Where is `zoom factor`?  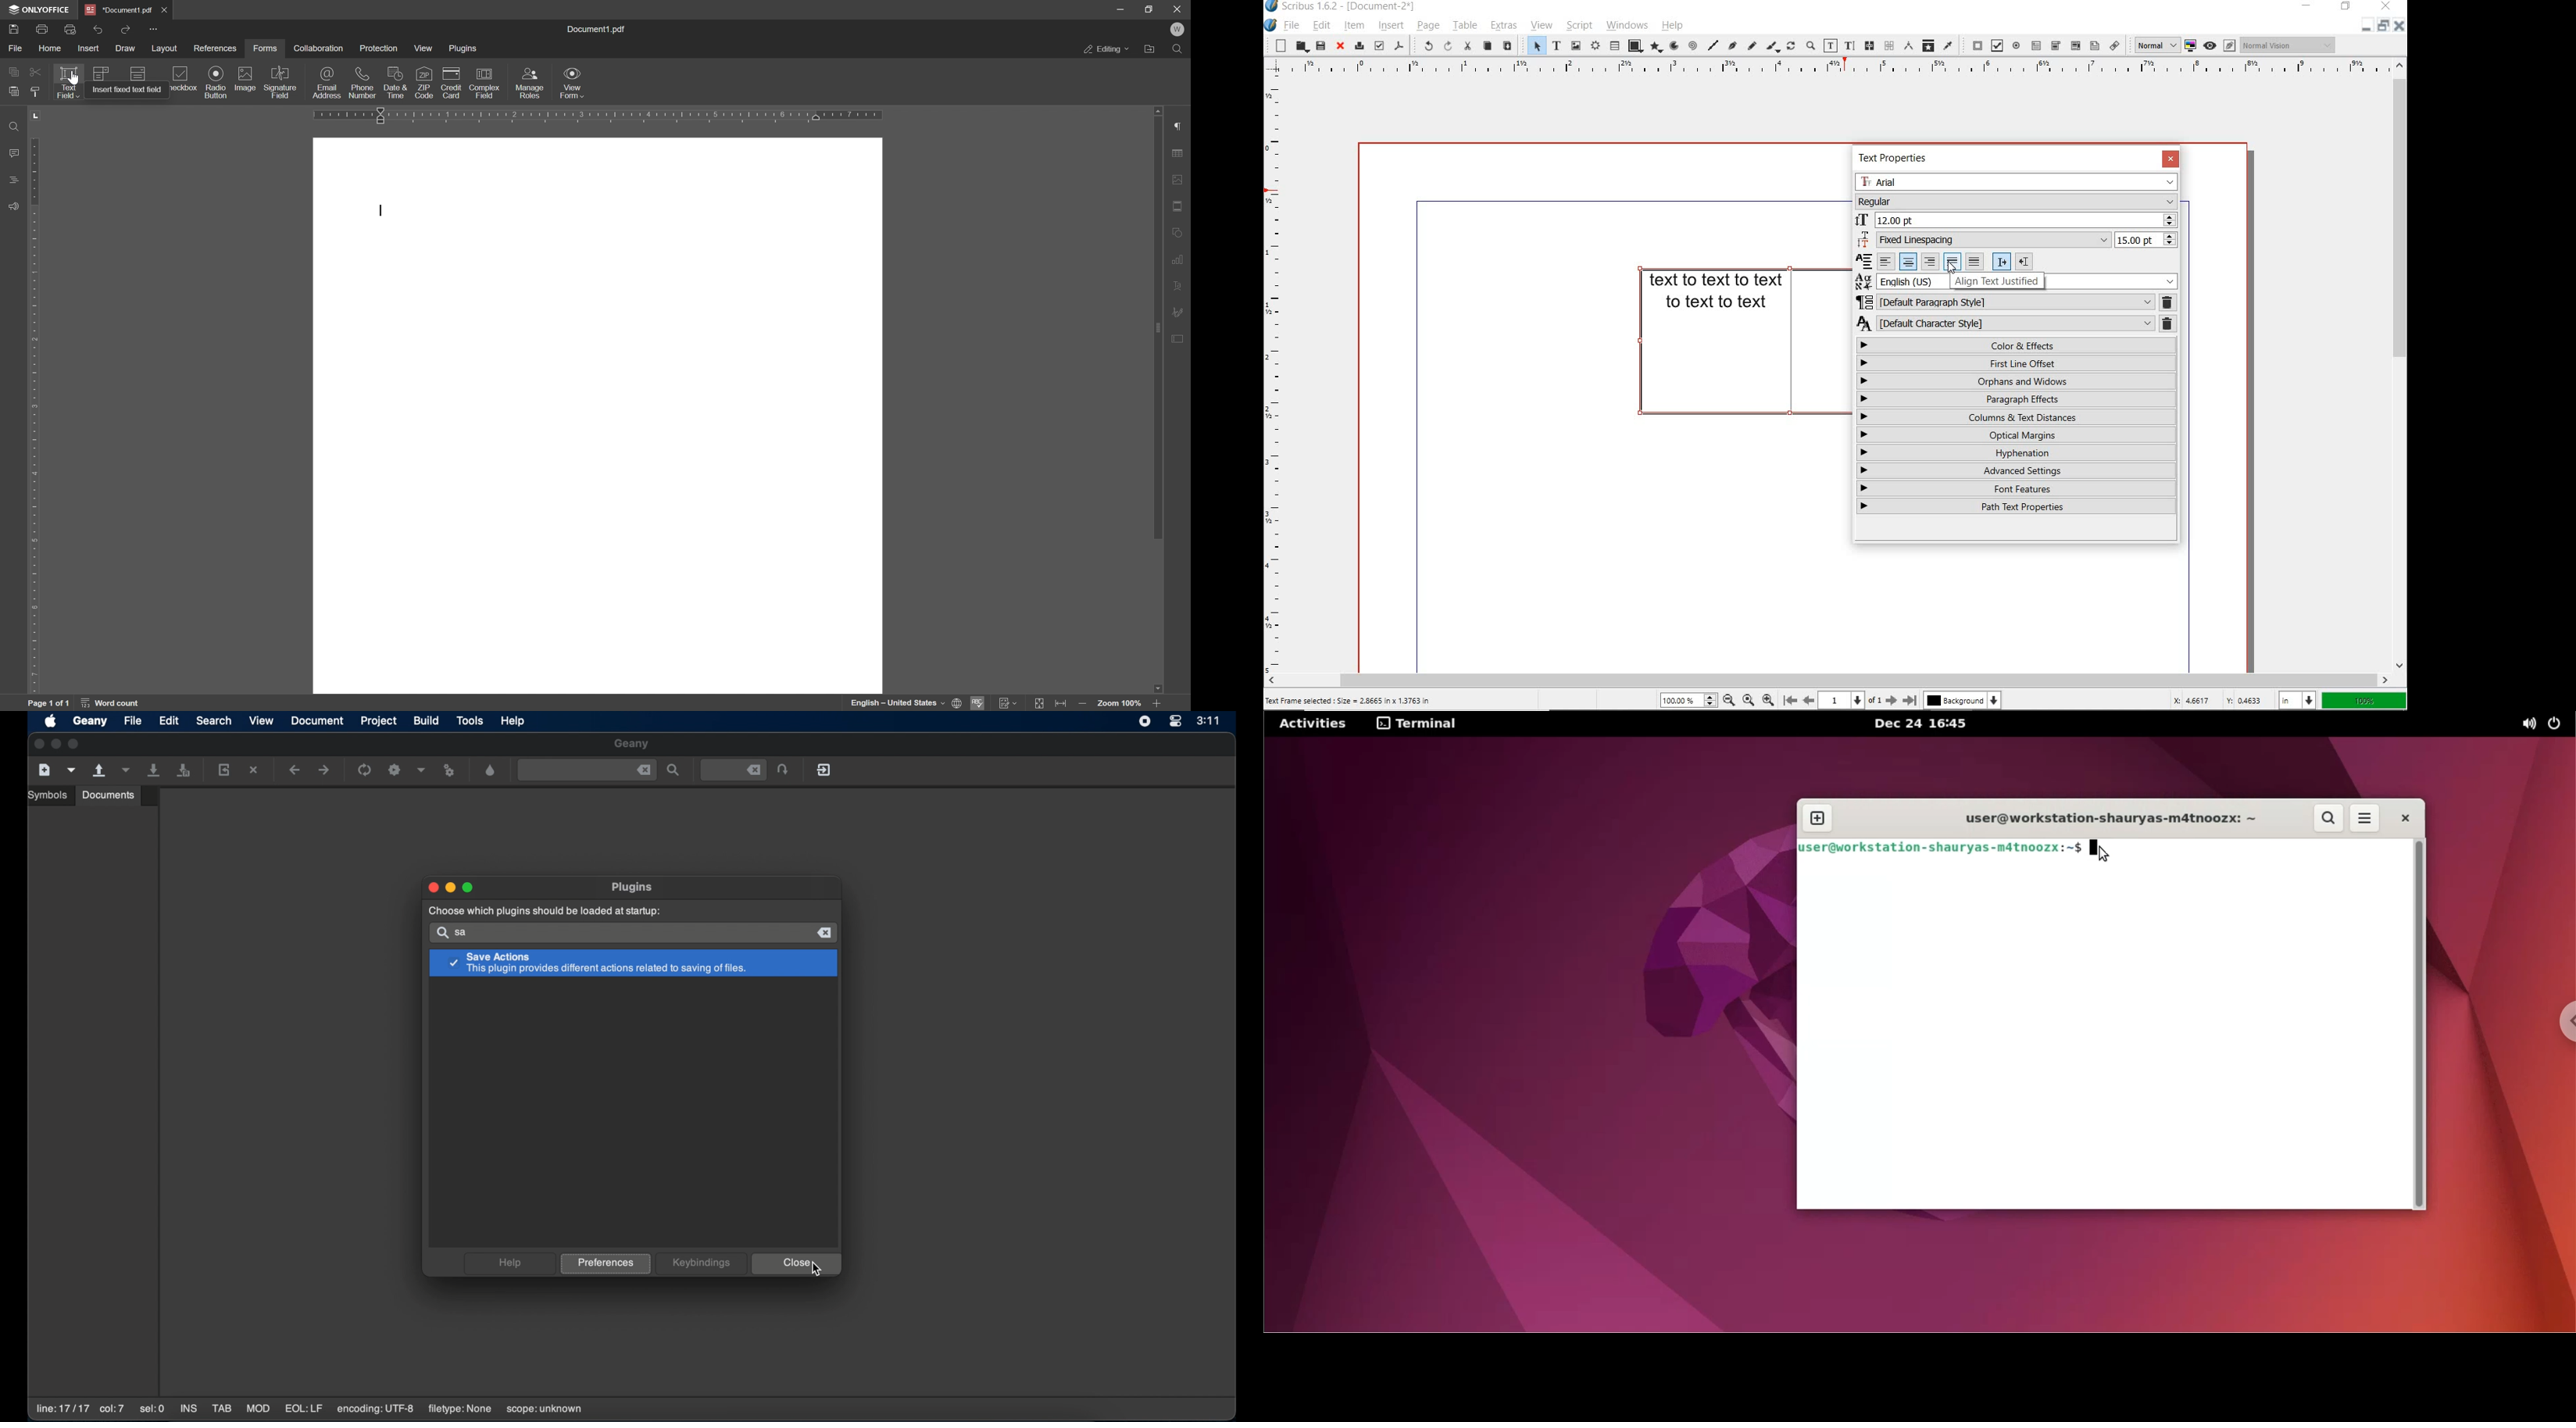 zoom factor is located at coordinates (2363, 699).